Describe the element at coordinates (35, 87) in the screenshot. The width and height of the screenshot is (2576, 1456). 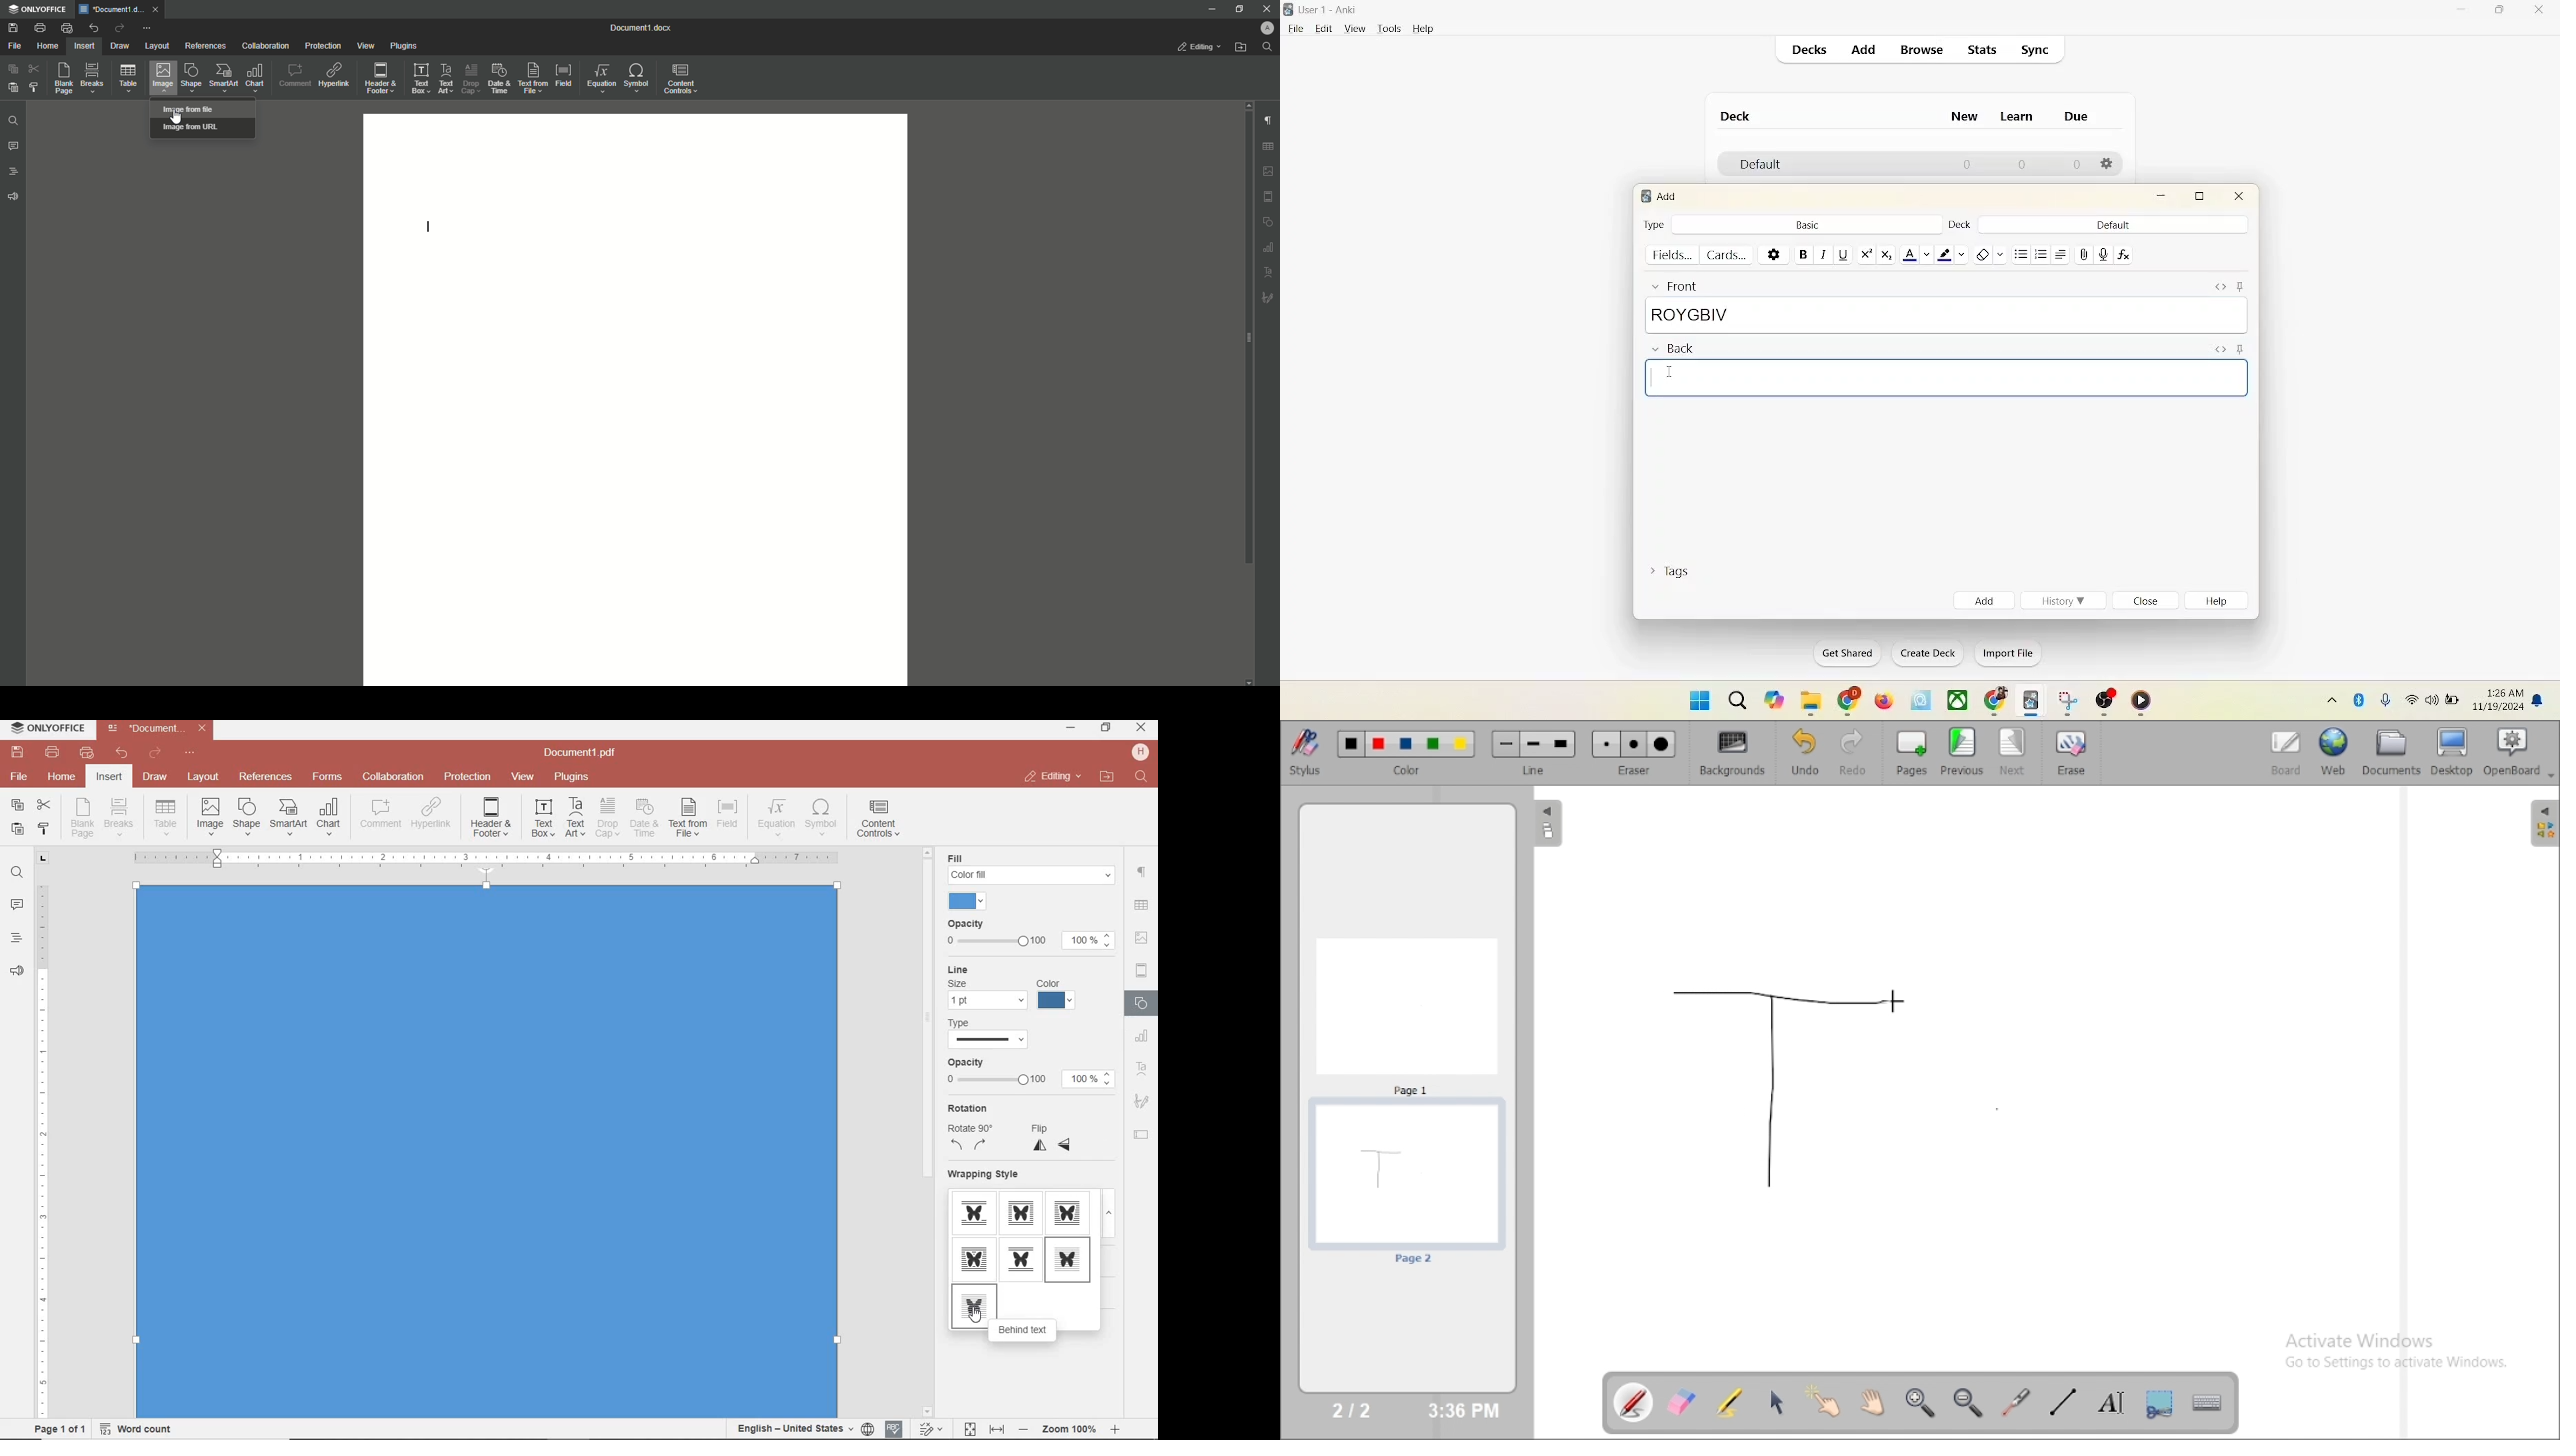
I see `Choose Styling` at that location.